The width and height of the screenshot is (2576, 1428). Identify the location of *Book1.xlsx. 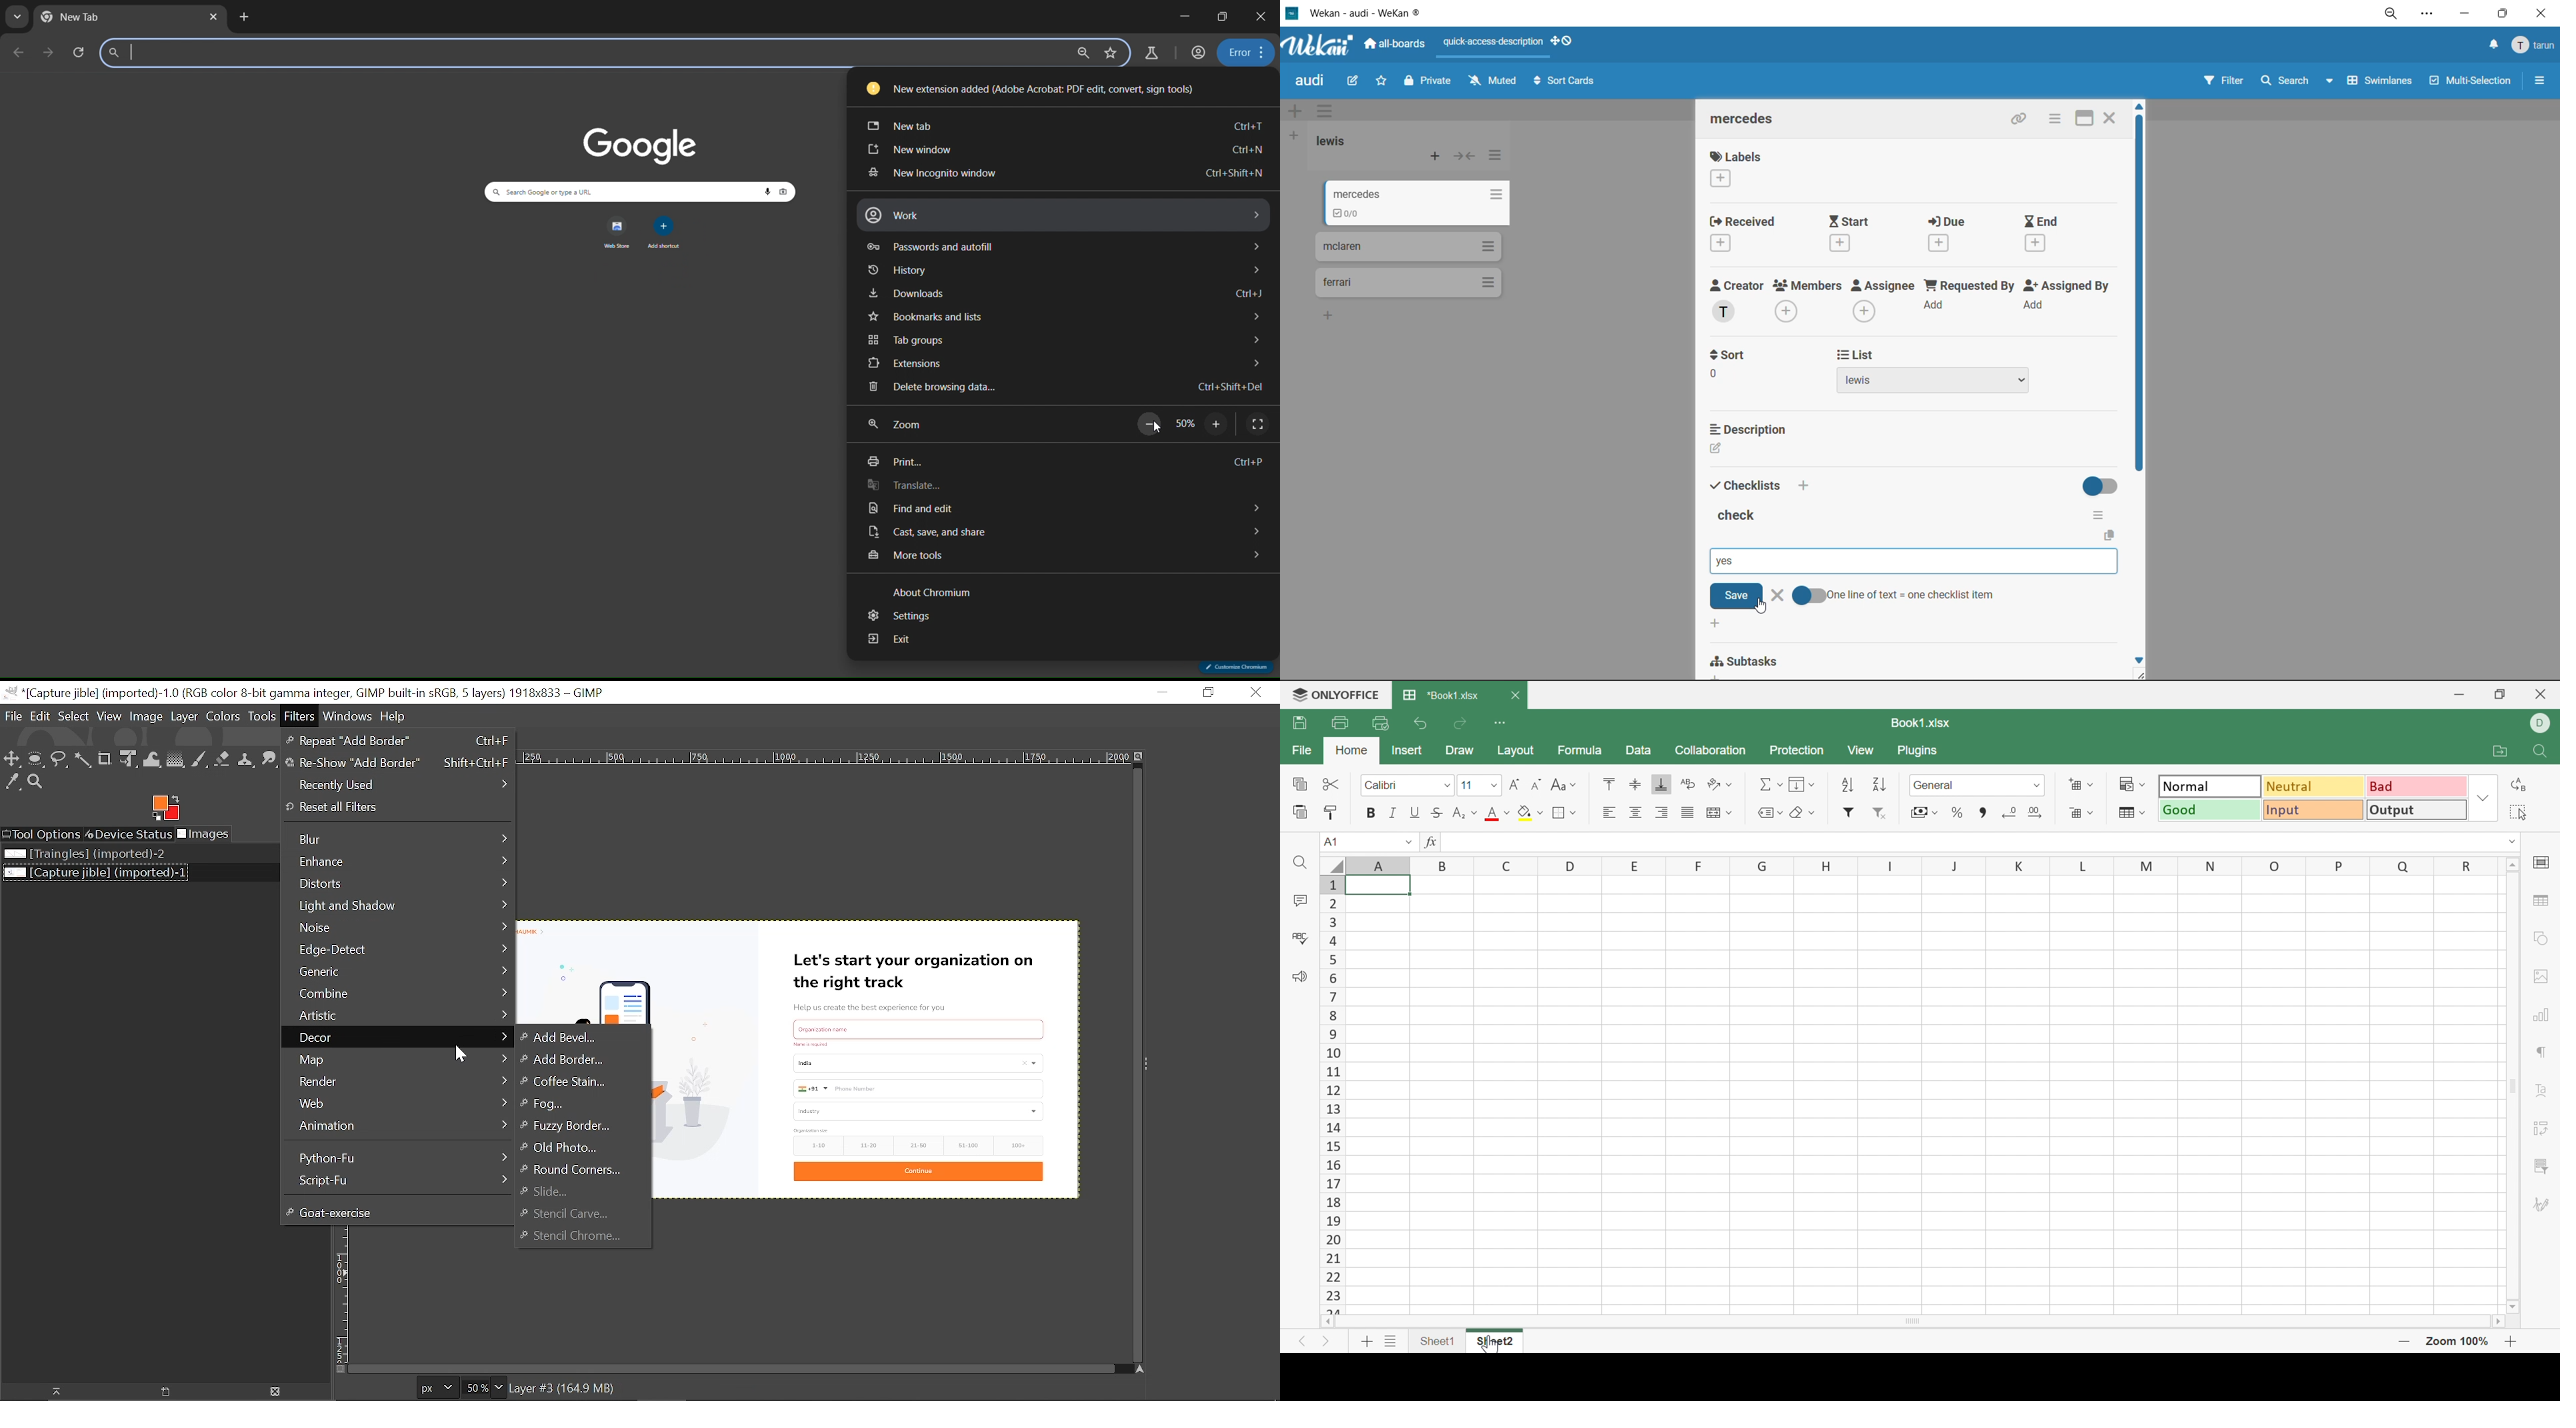
(1444, 693).